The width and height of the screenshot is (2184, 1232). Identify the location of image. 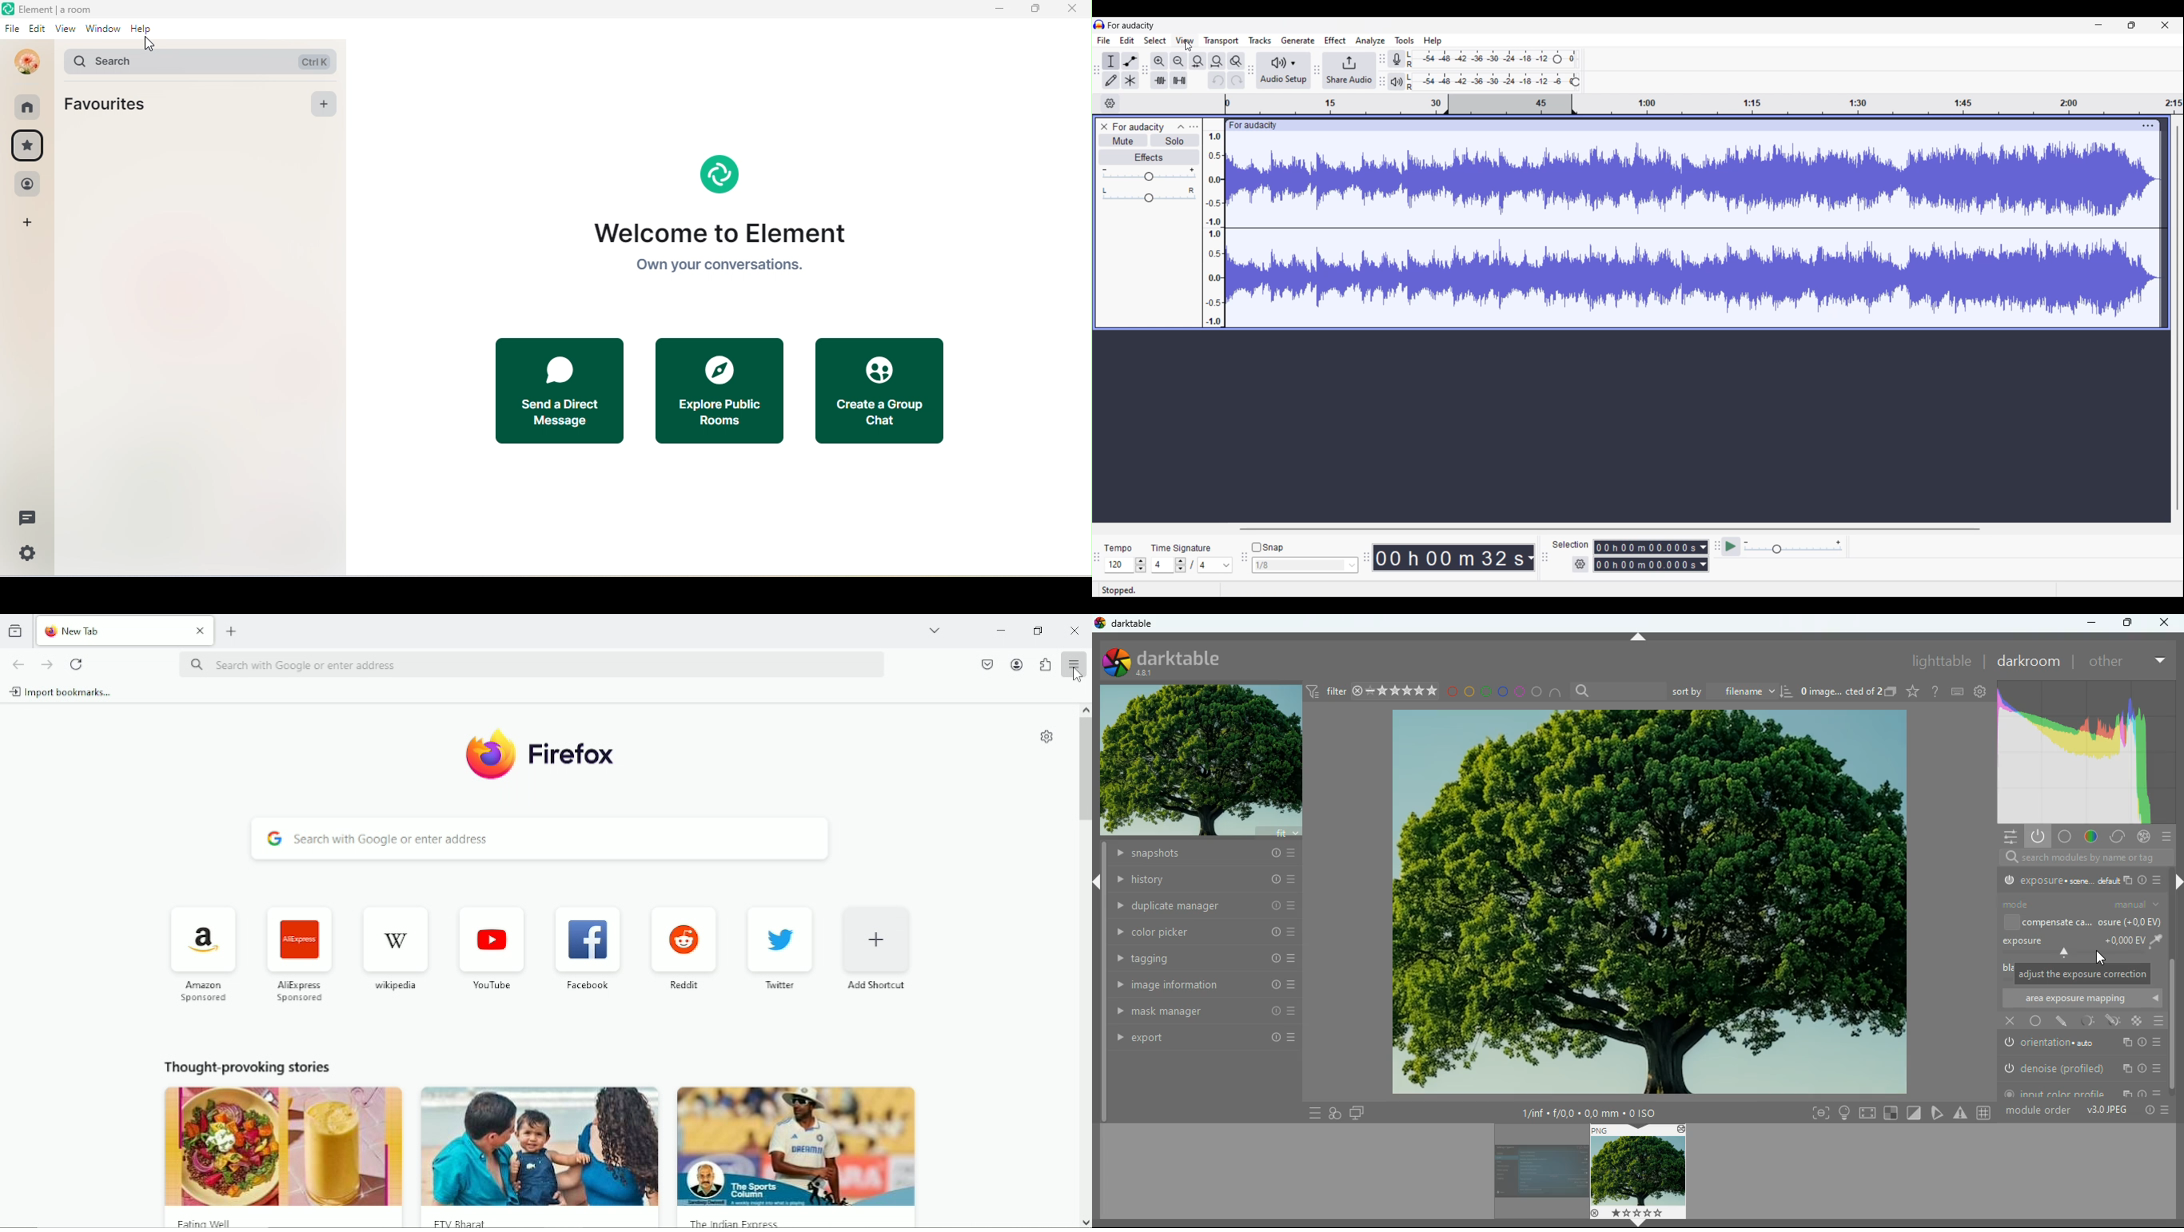
(1646, 903).